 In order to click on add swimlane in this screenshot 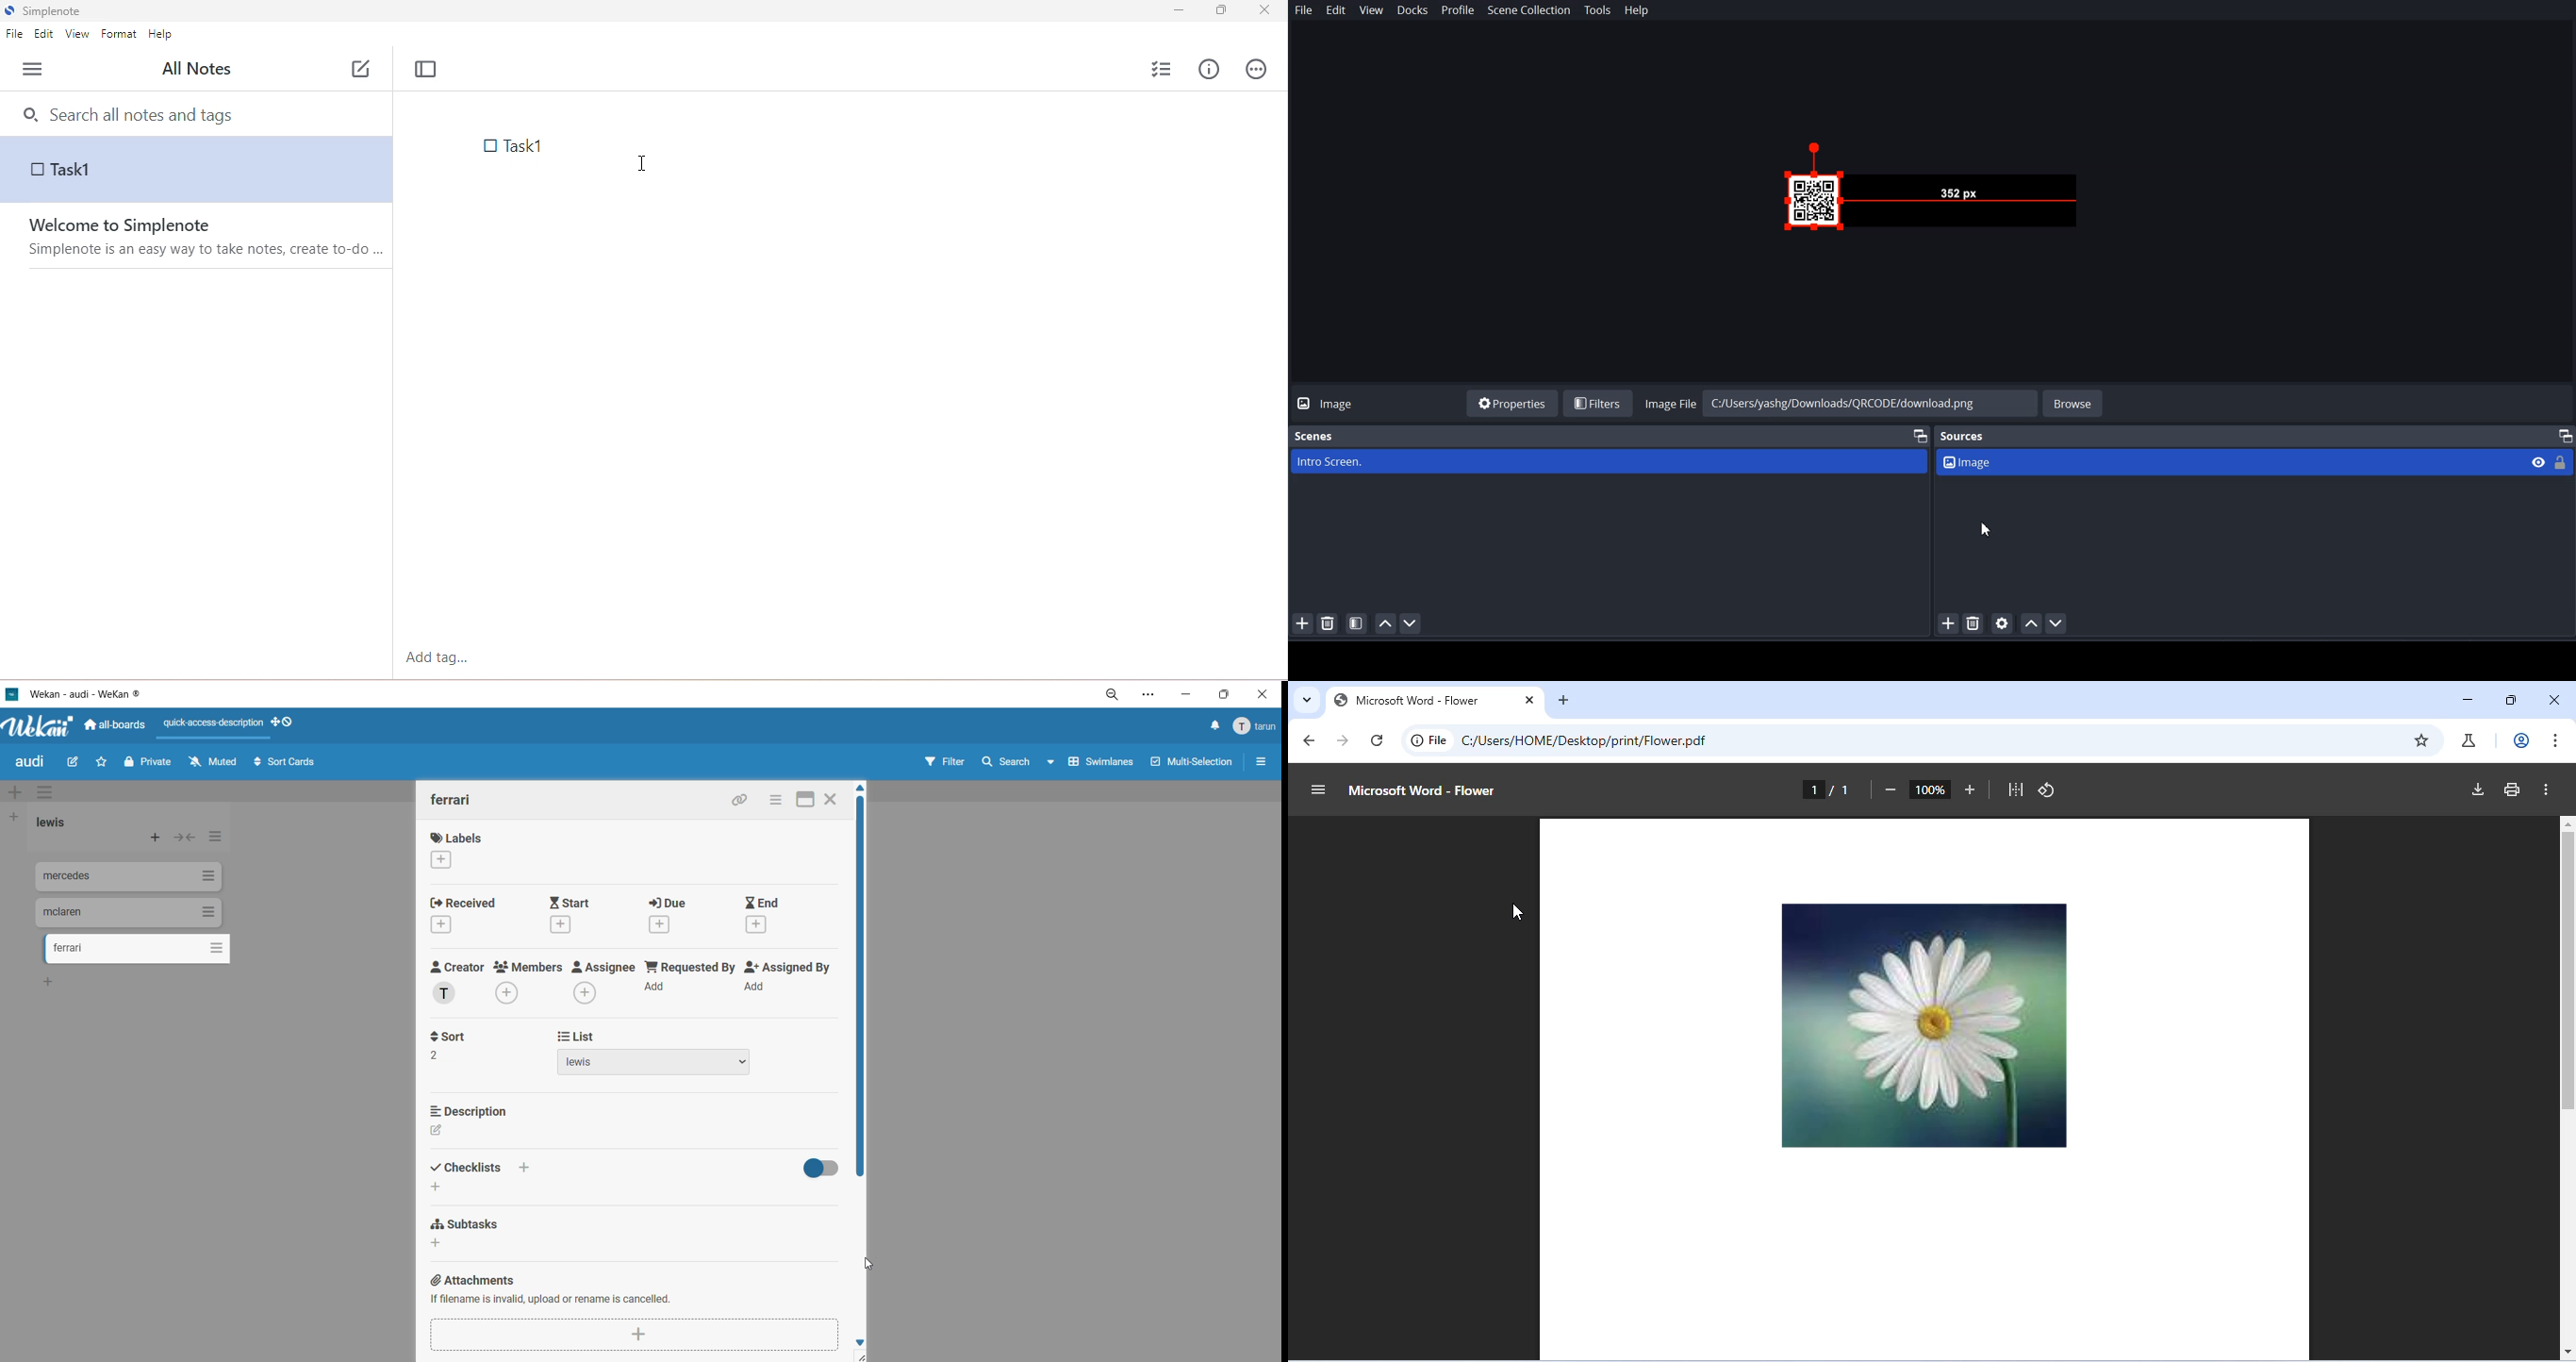, I will do `click(14, 790)`.